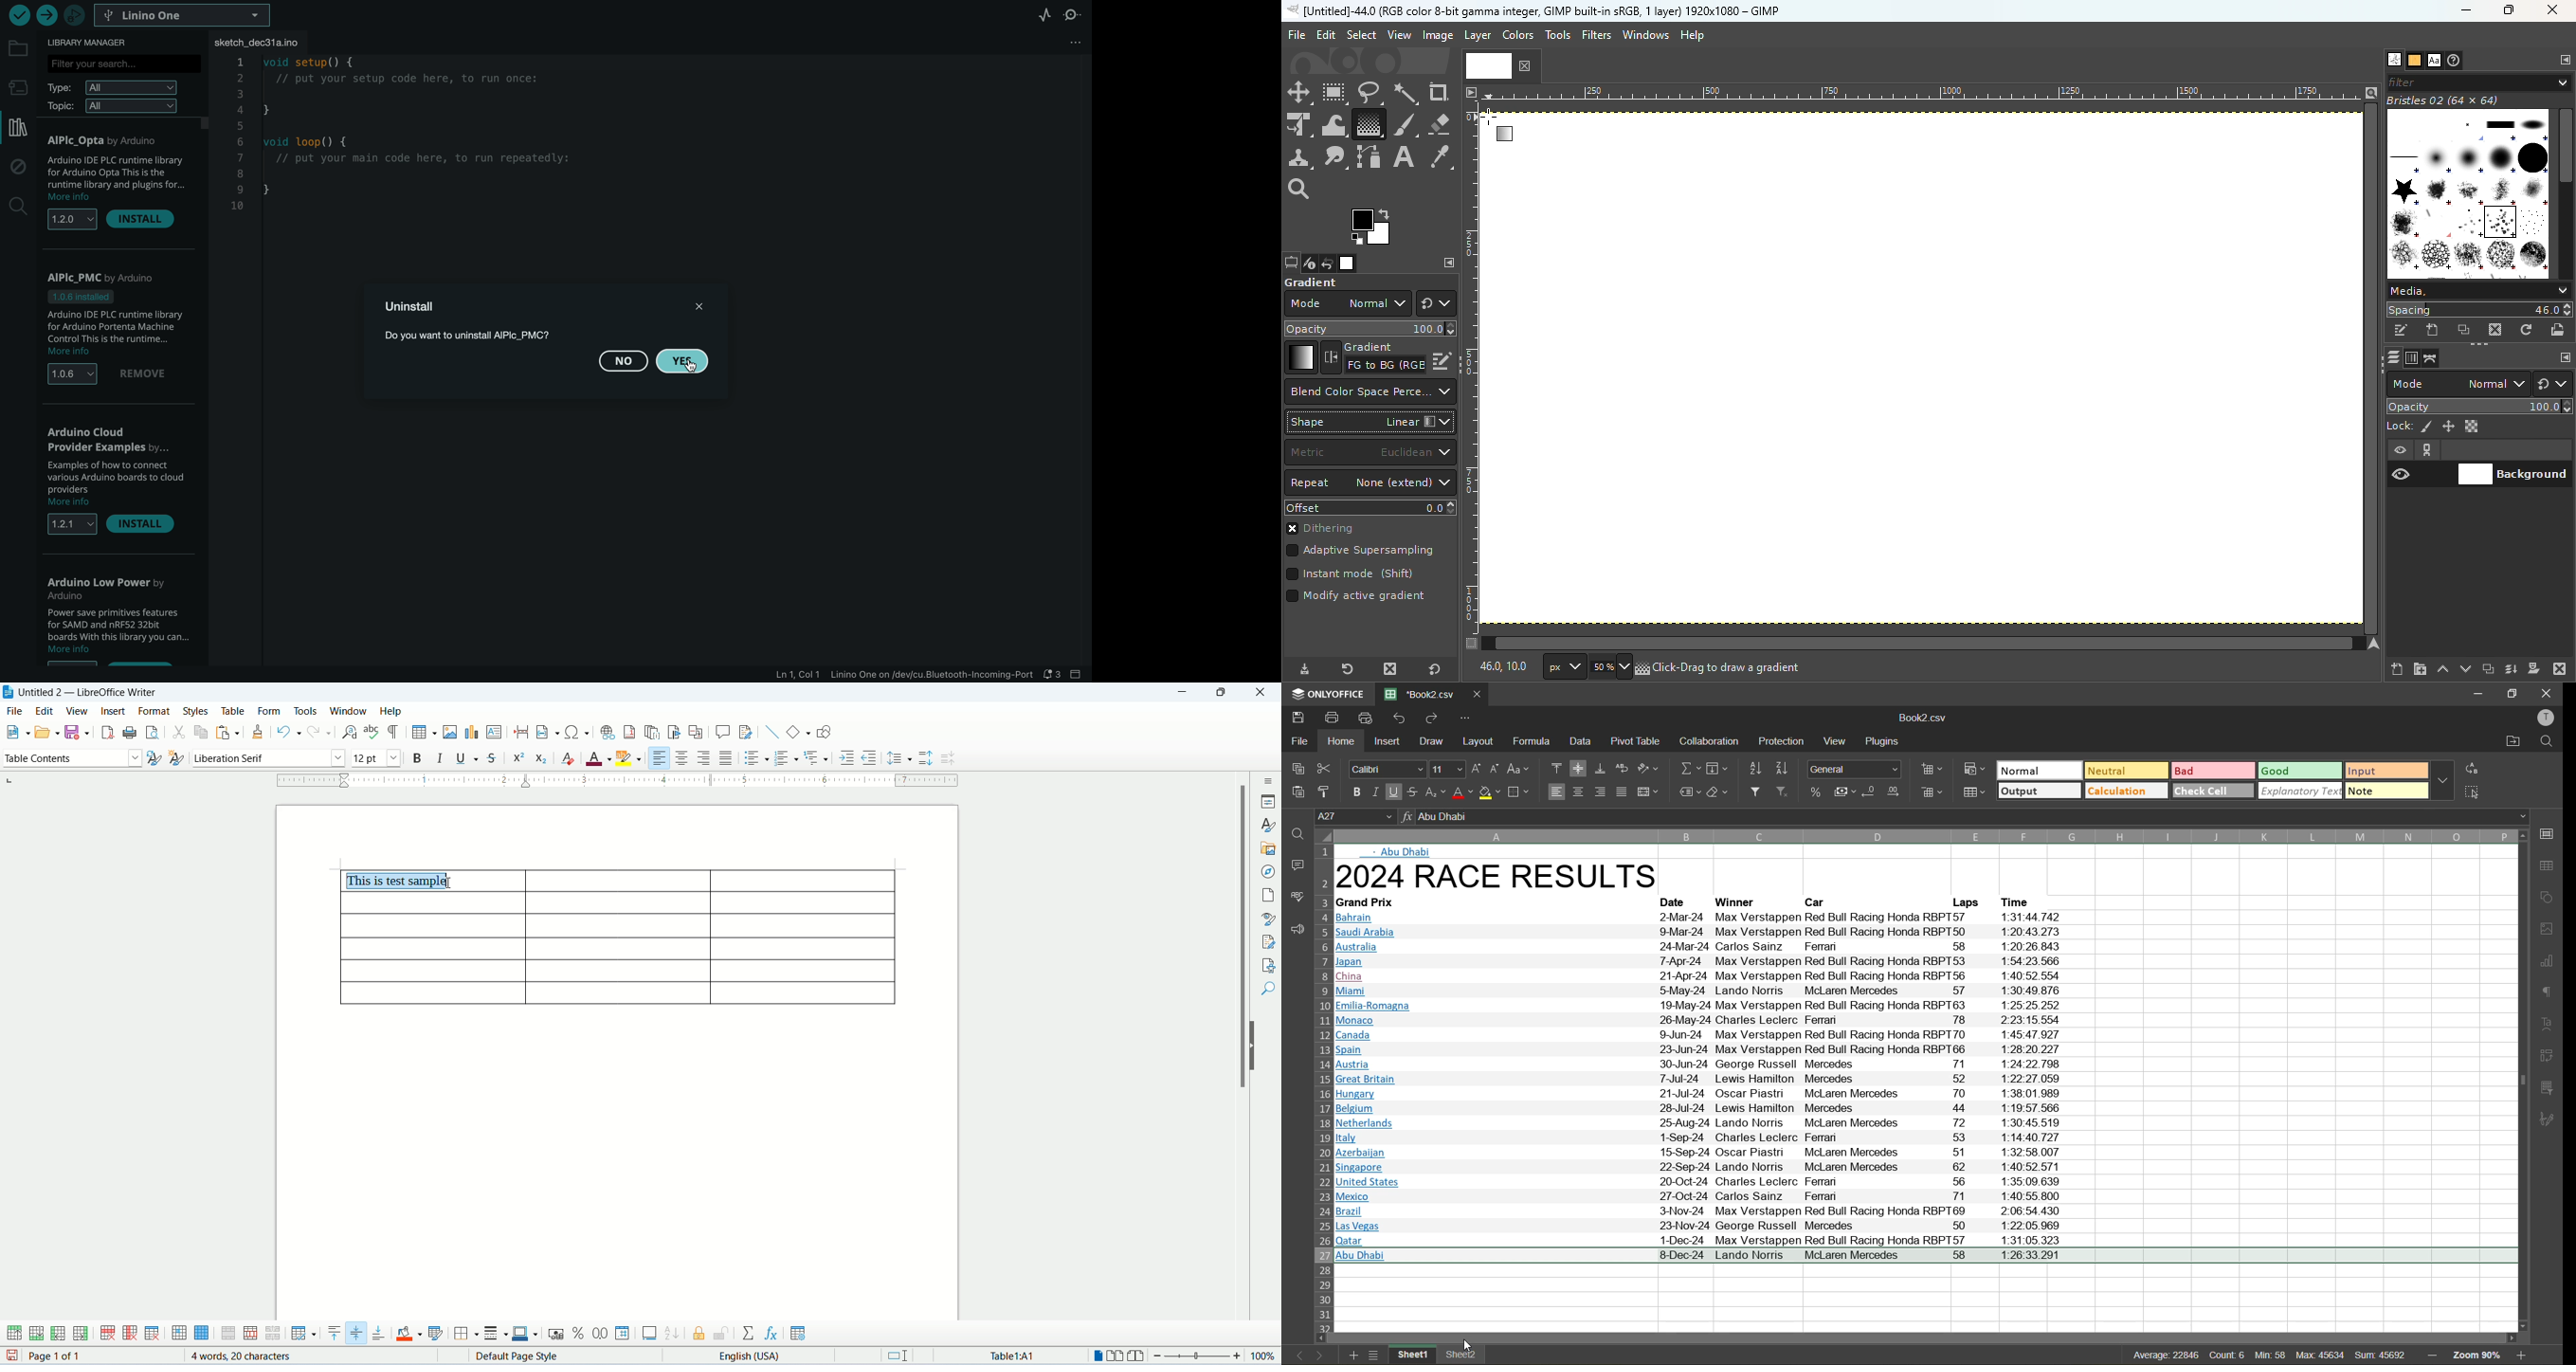 The image size is (2576, 1372). Describe the element at coordinates (2302, 769) in the screenshot. I see `good` at that location.